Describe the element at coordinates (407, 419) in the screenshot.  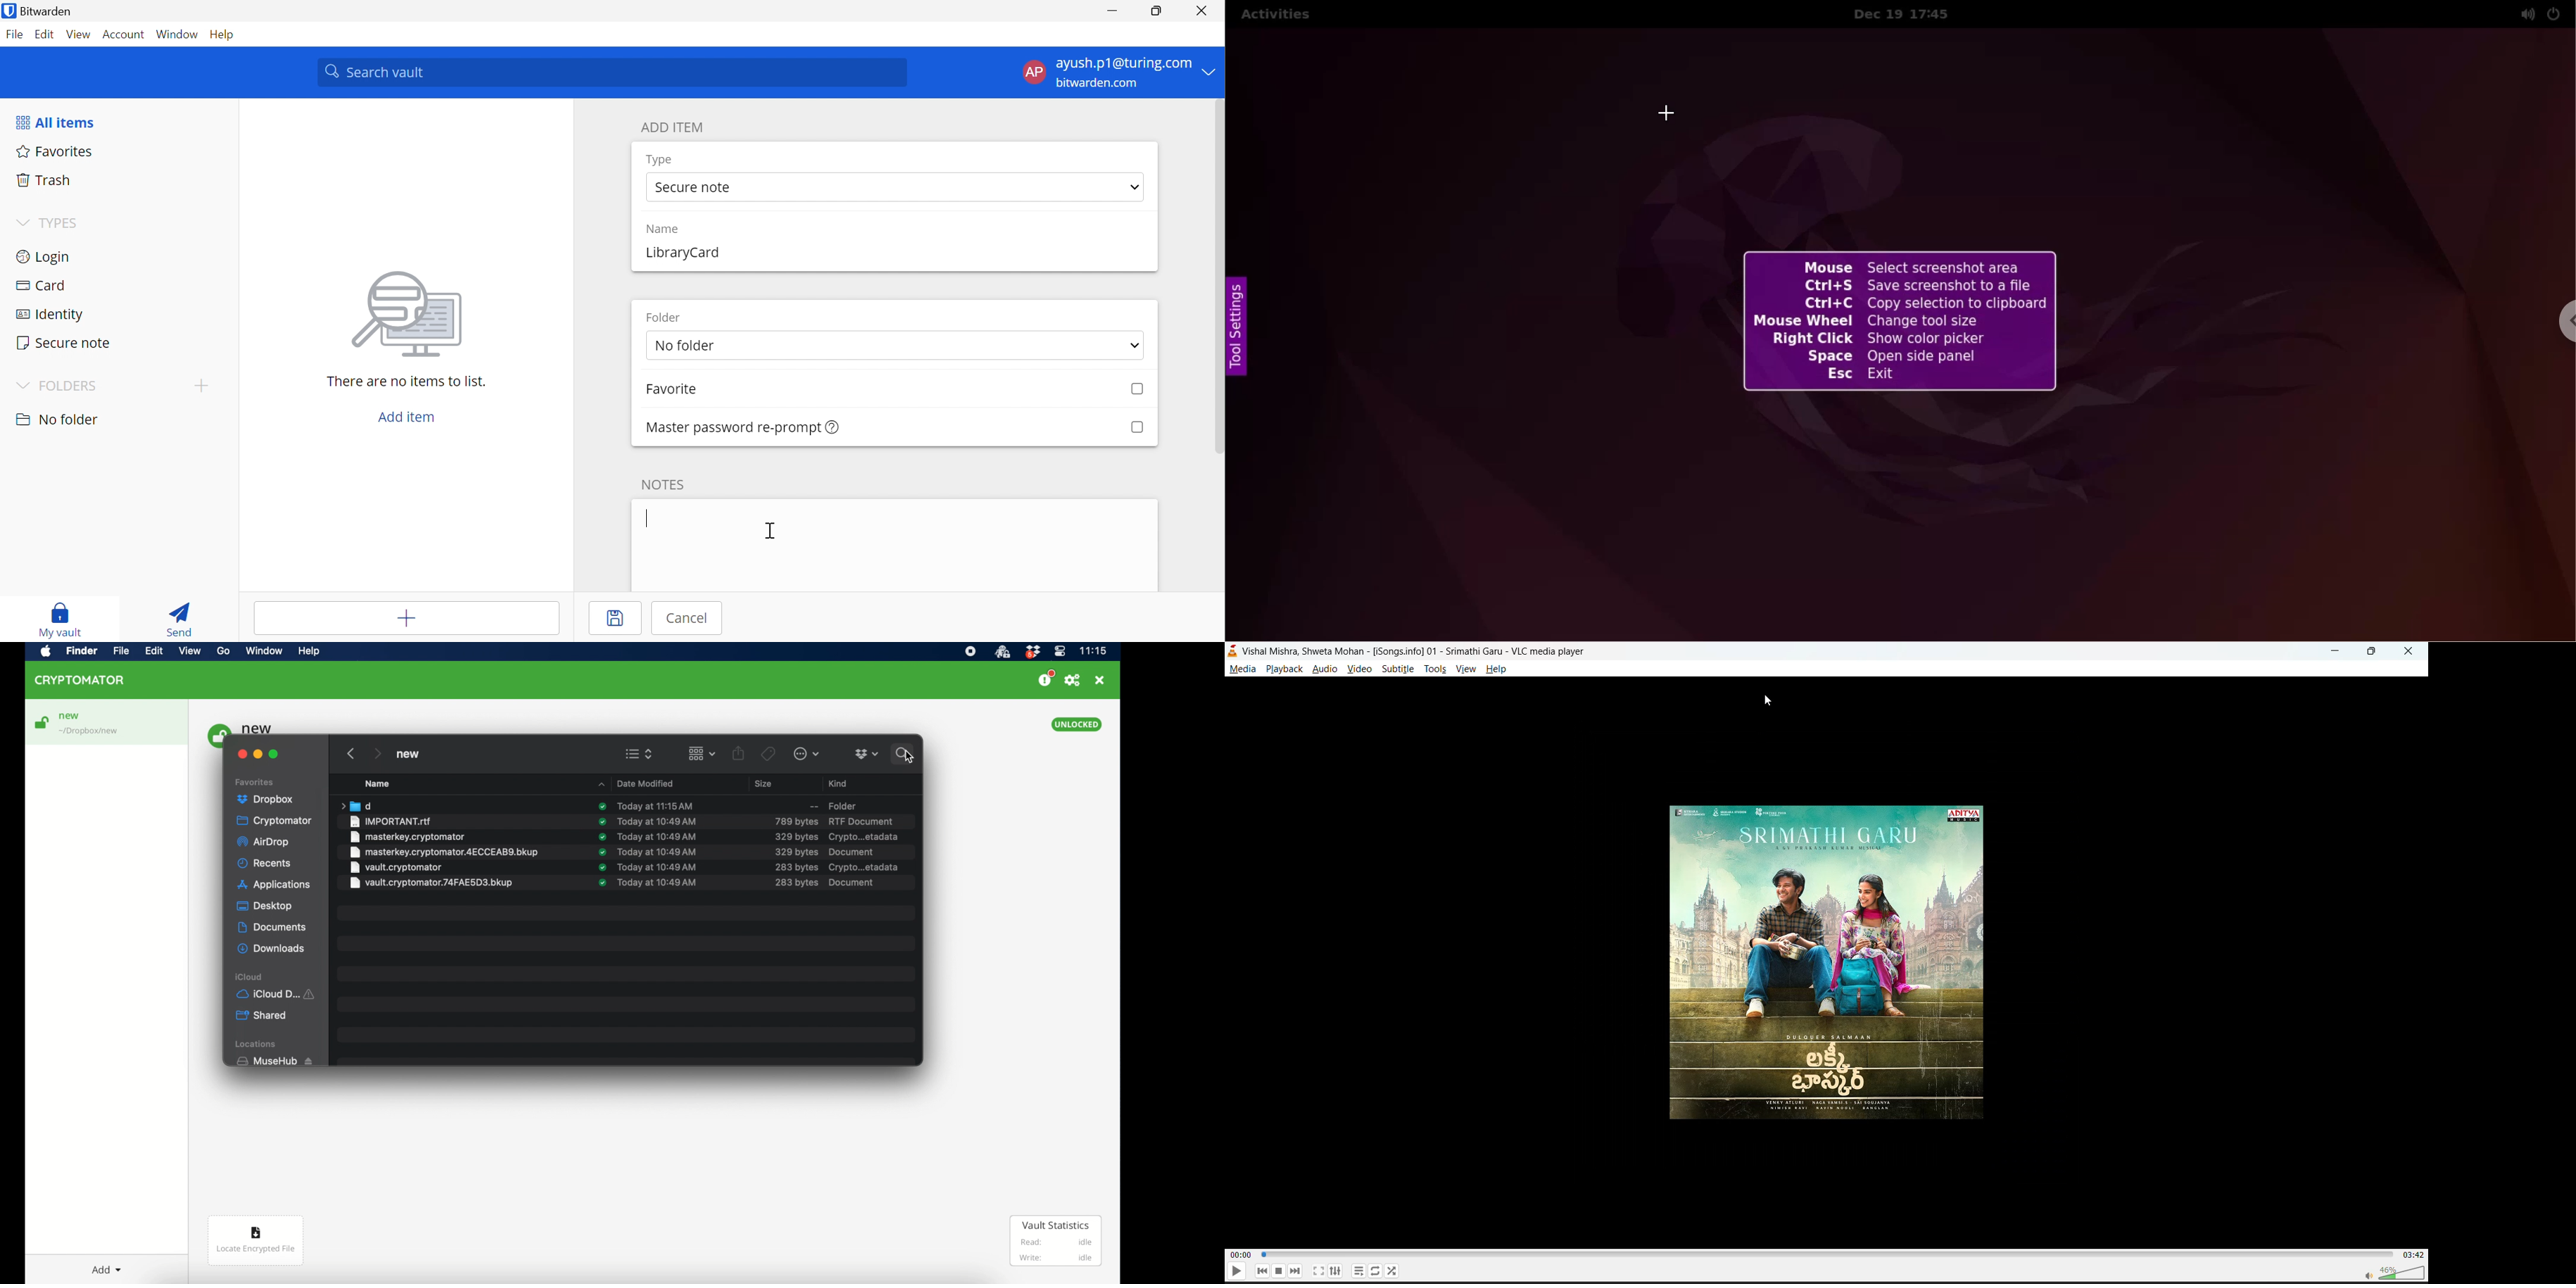
I see `Add item` at that location.